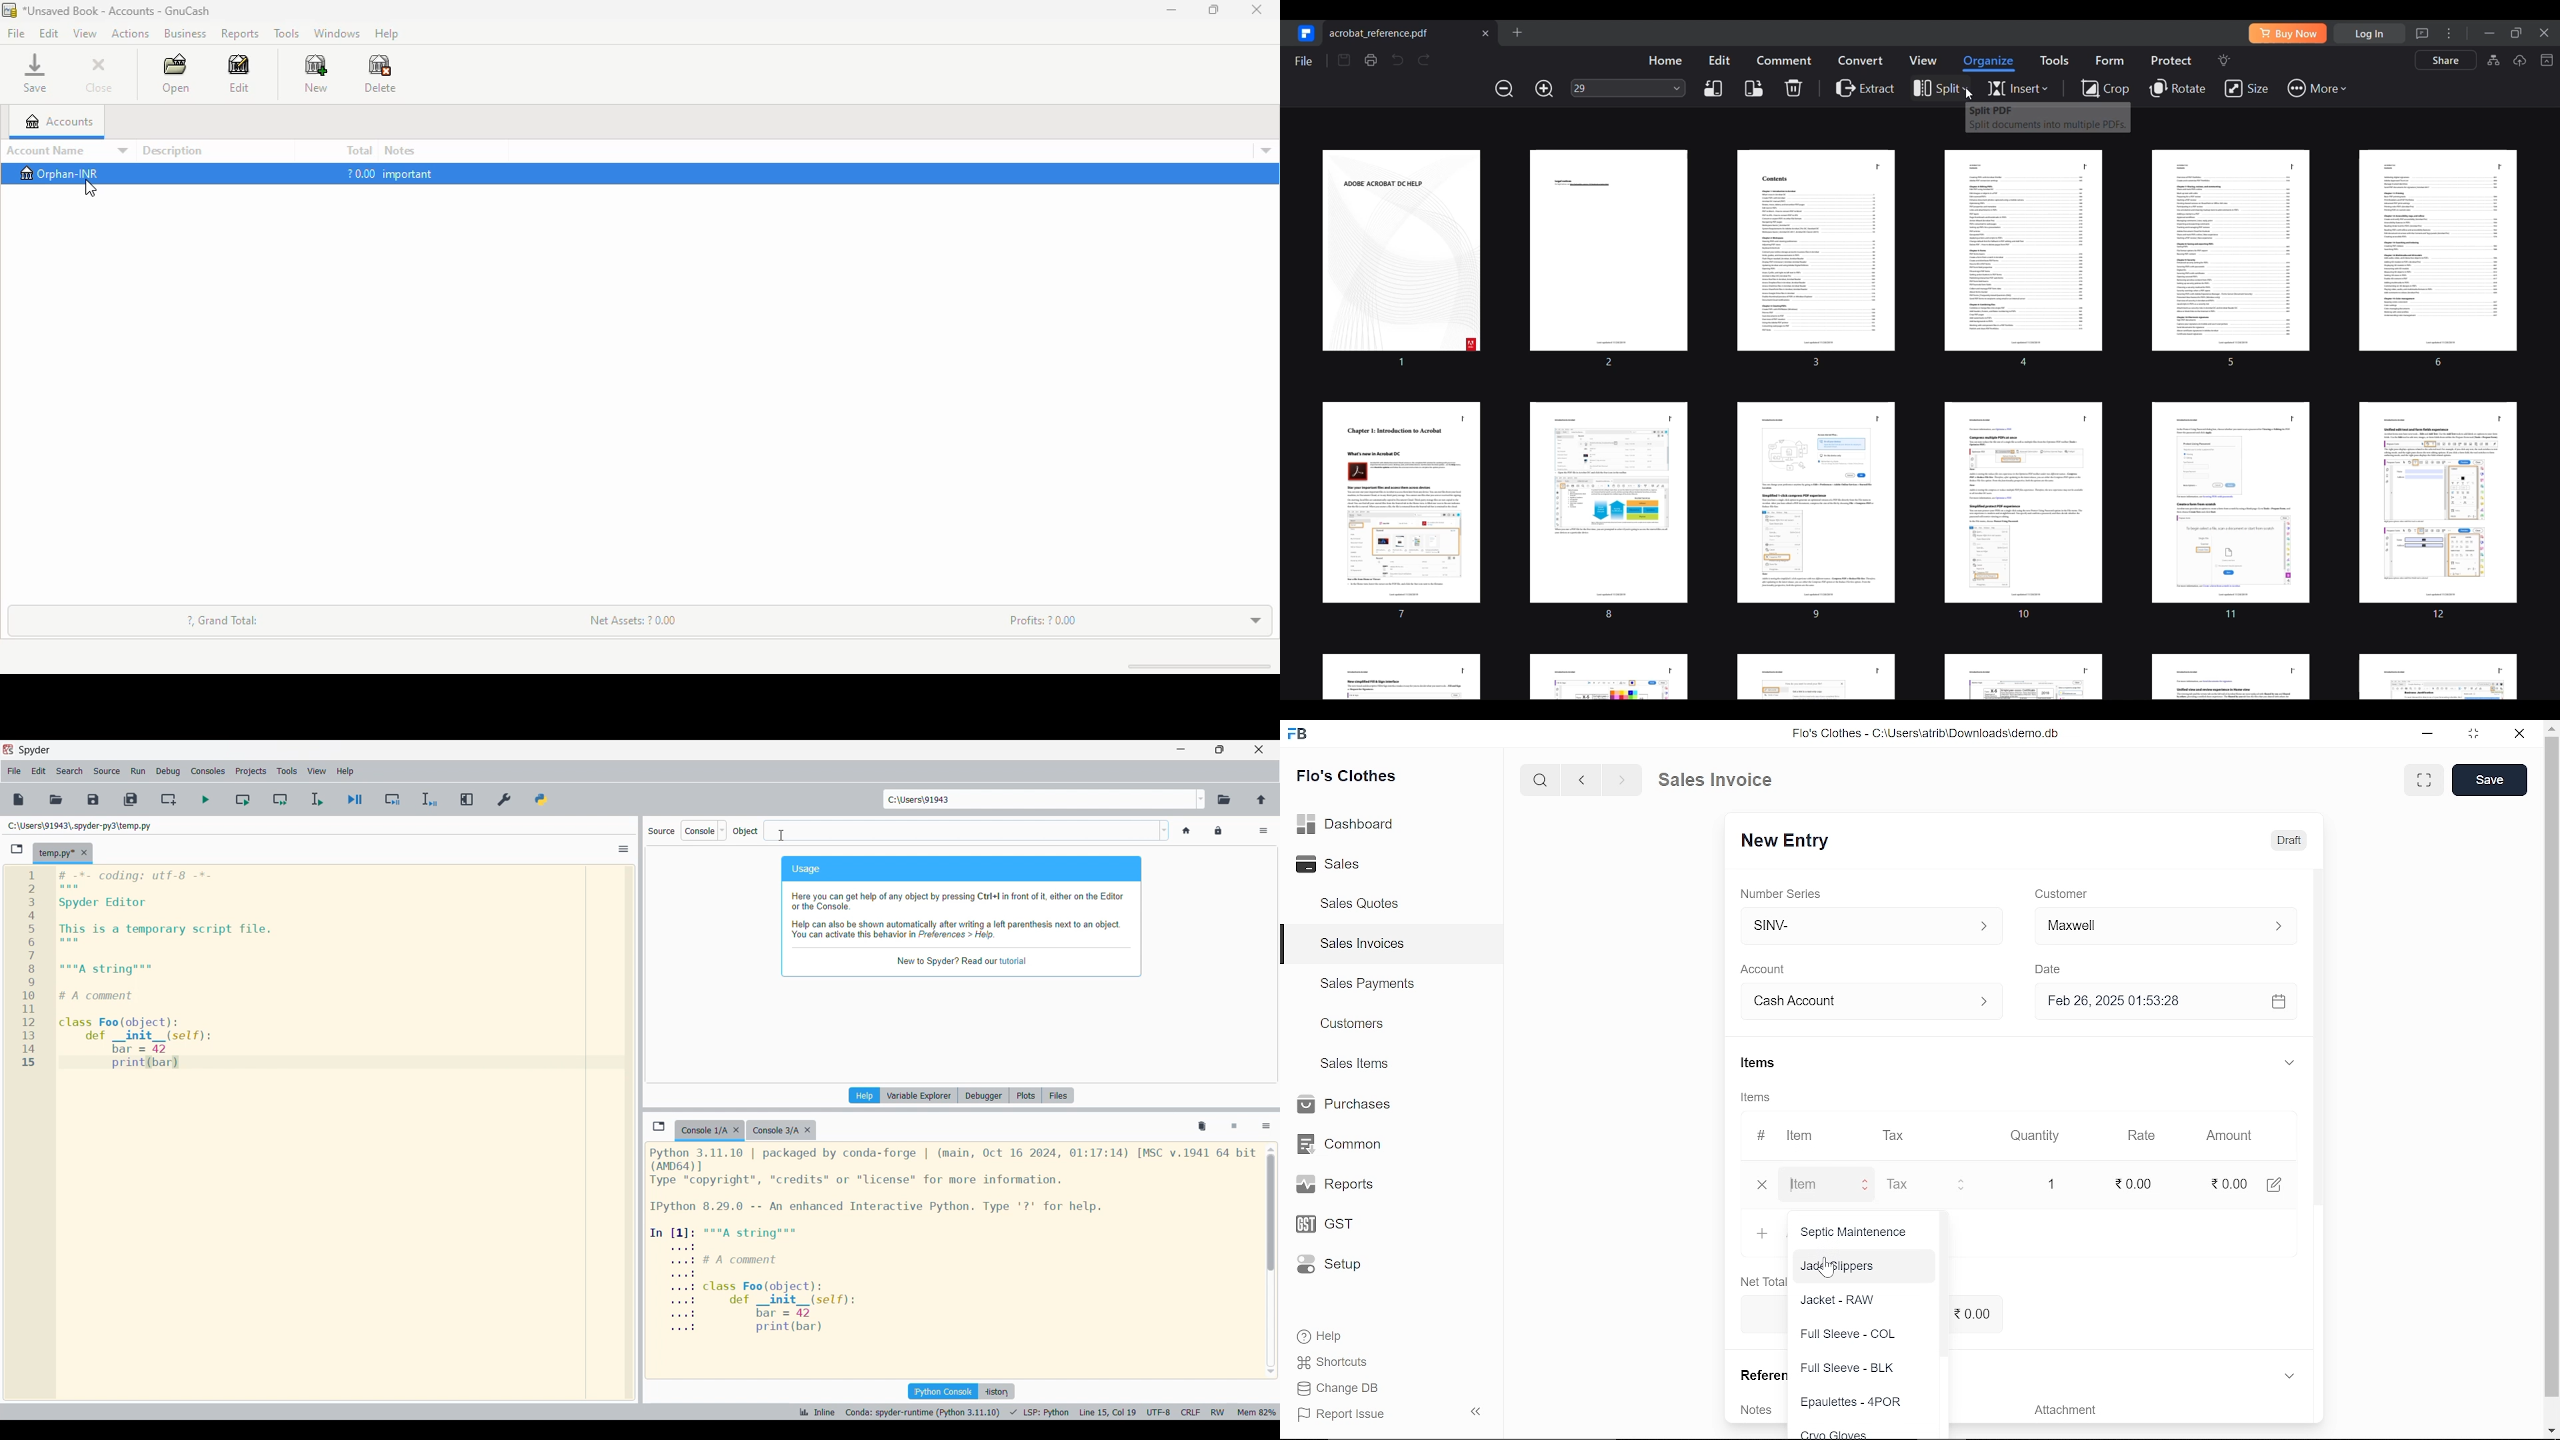 The width and height of the screenshot is (2576, 1456). I want to click on Net Total, so click(1758, 1283).